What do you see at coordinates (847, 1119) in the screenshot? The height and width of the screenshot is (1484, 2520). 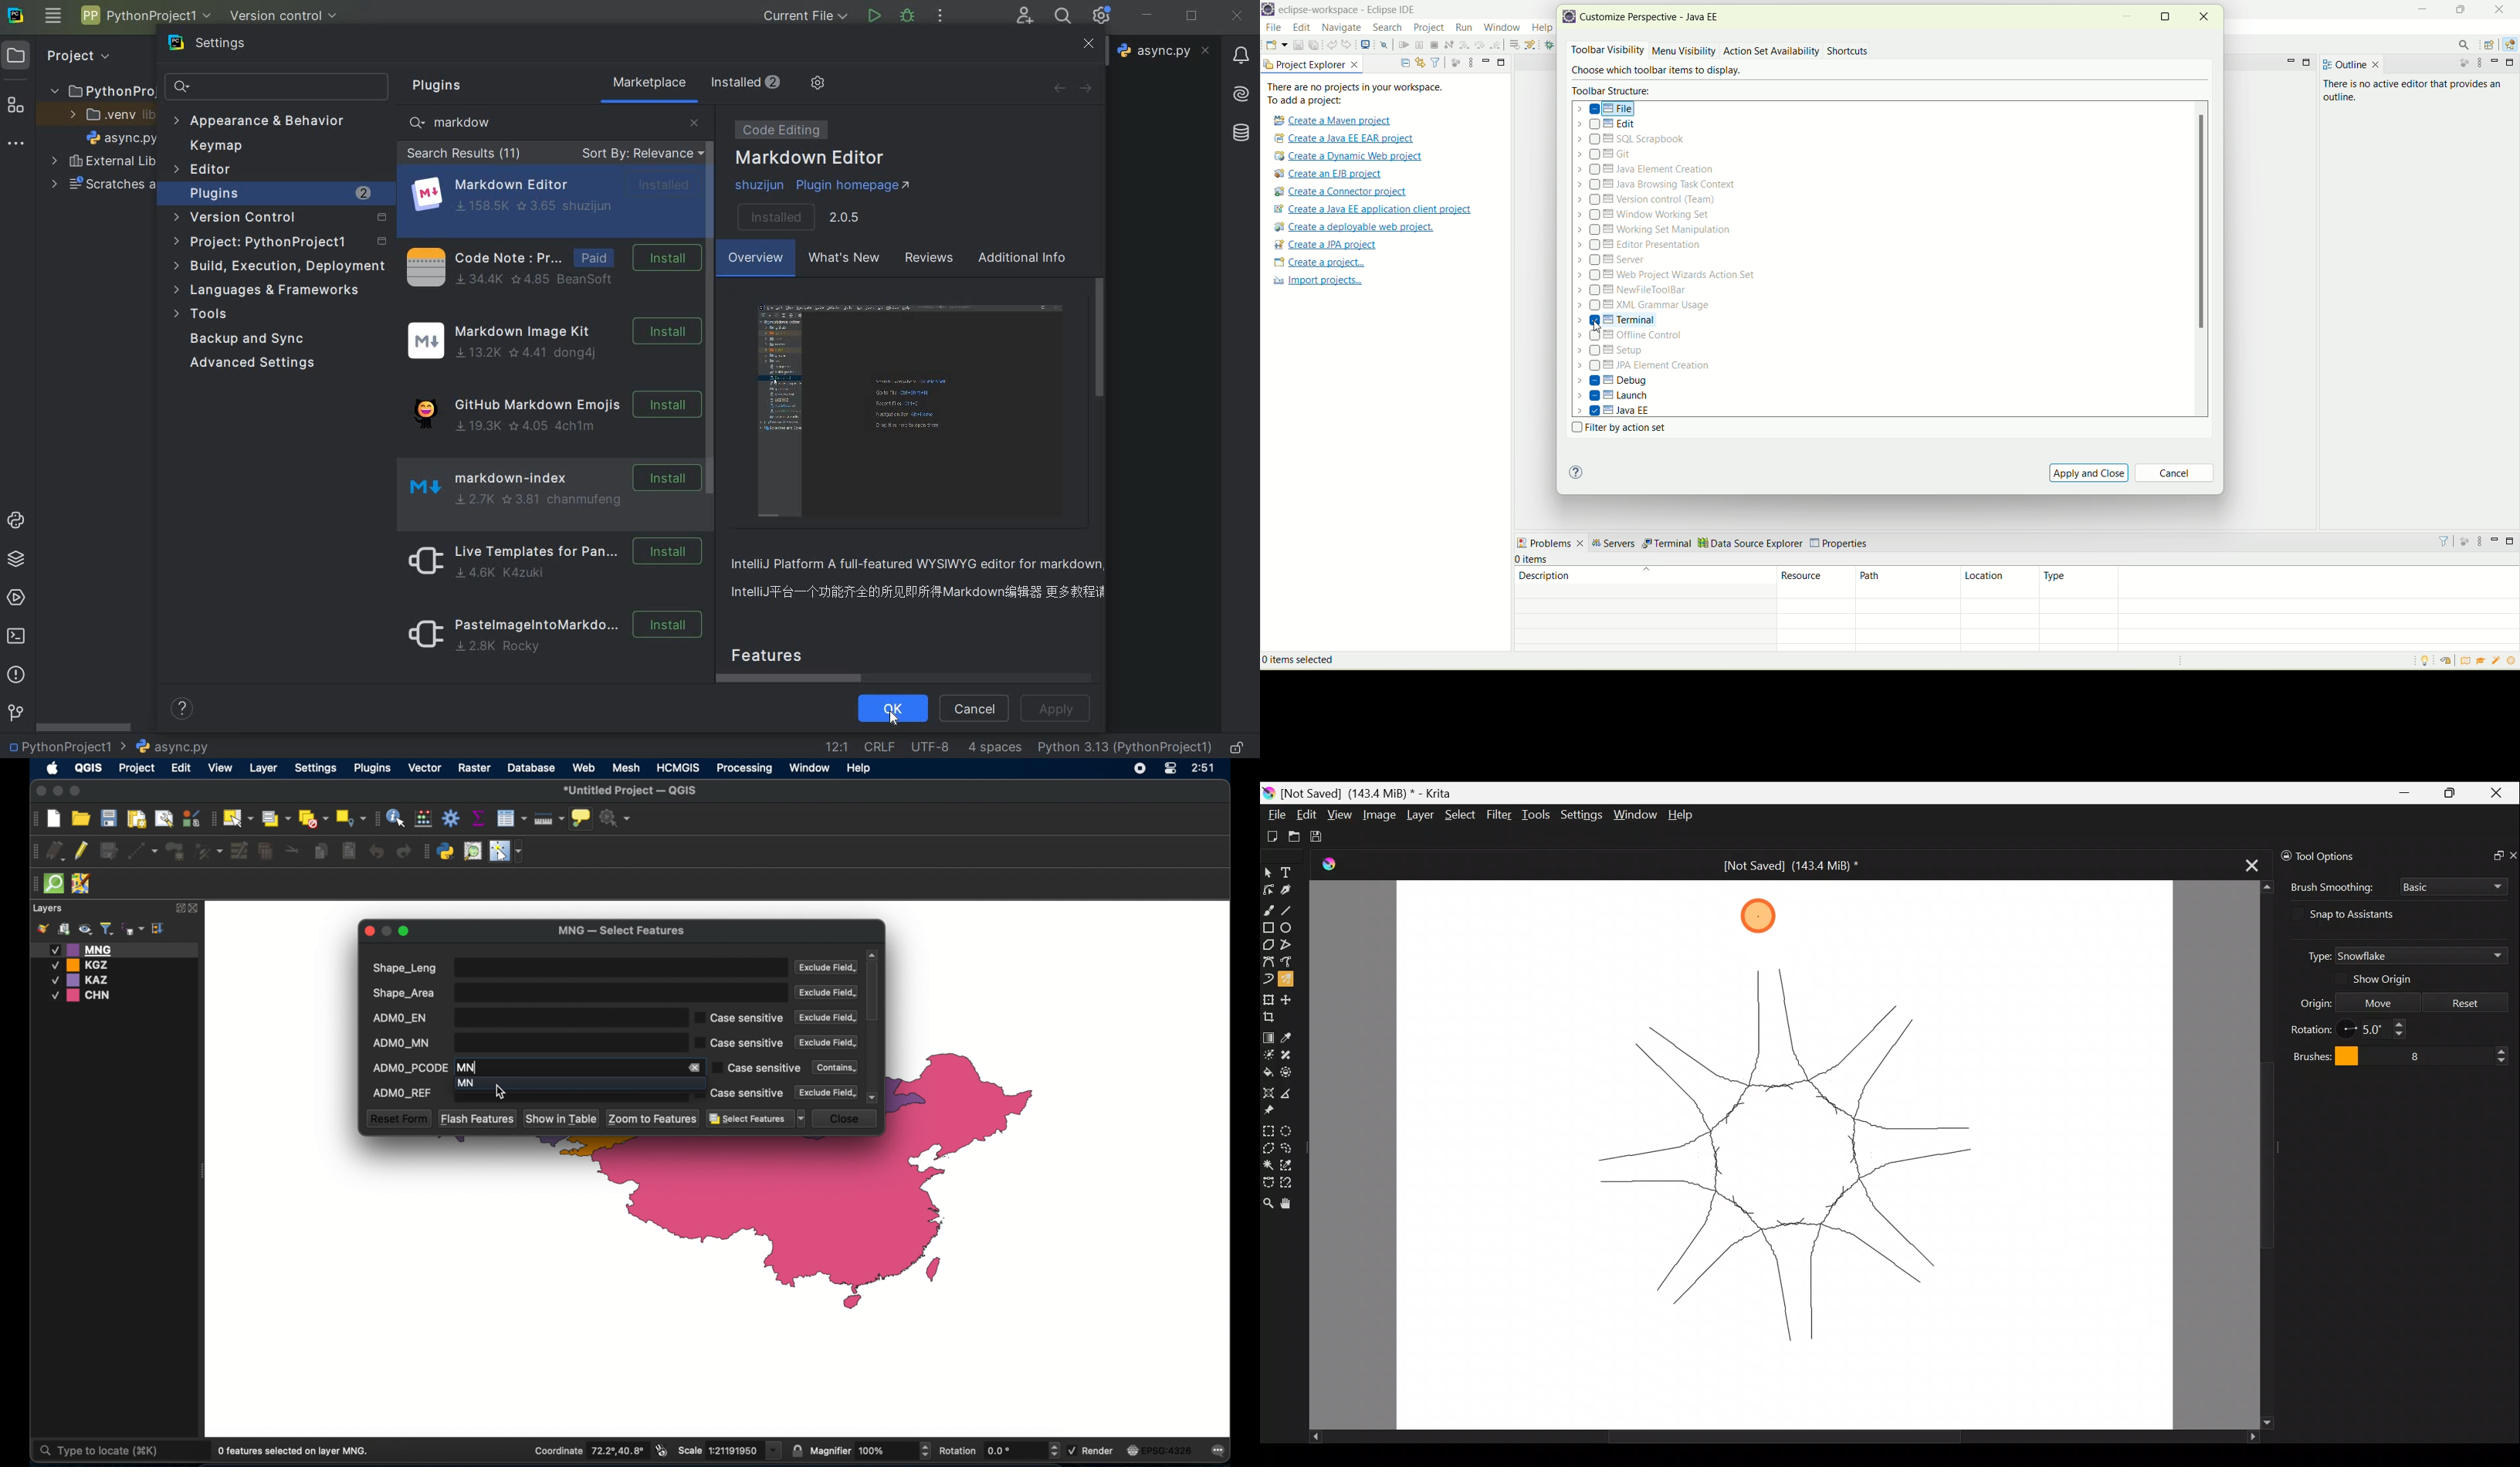 I see `close` at bounding box center [847, 1119].